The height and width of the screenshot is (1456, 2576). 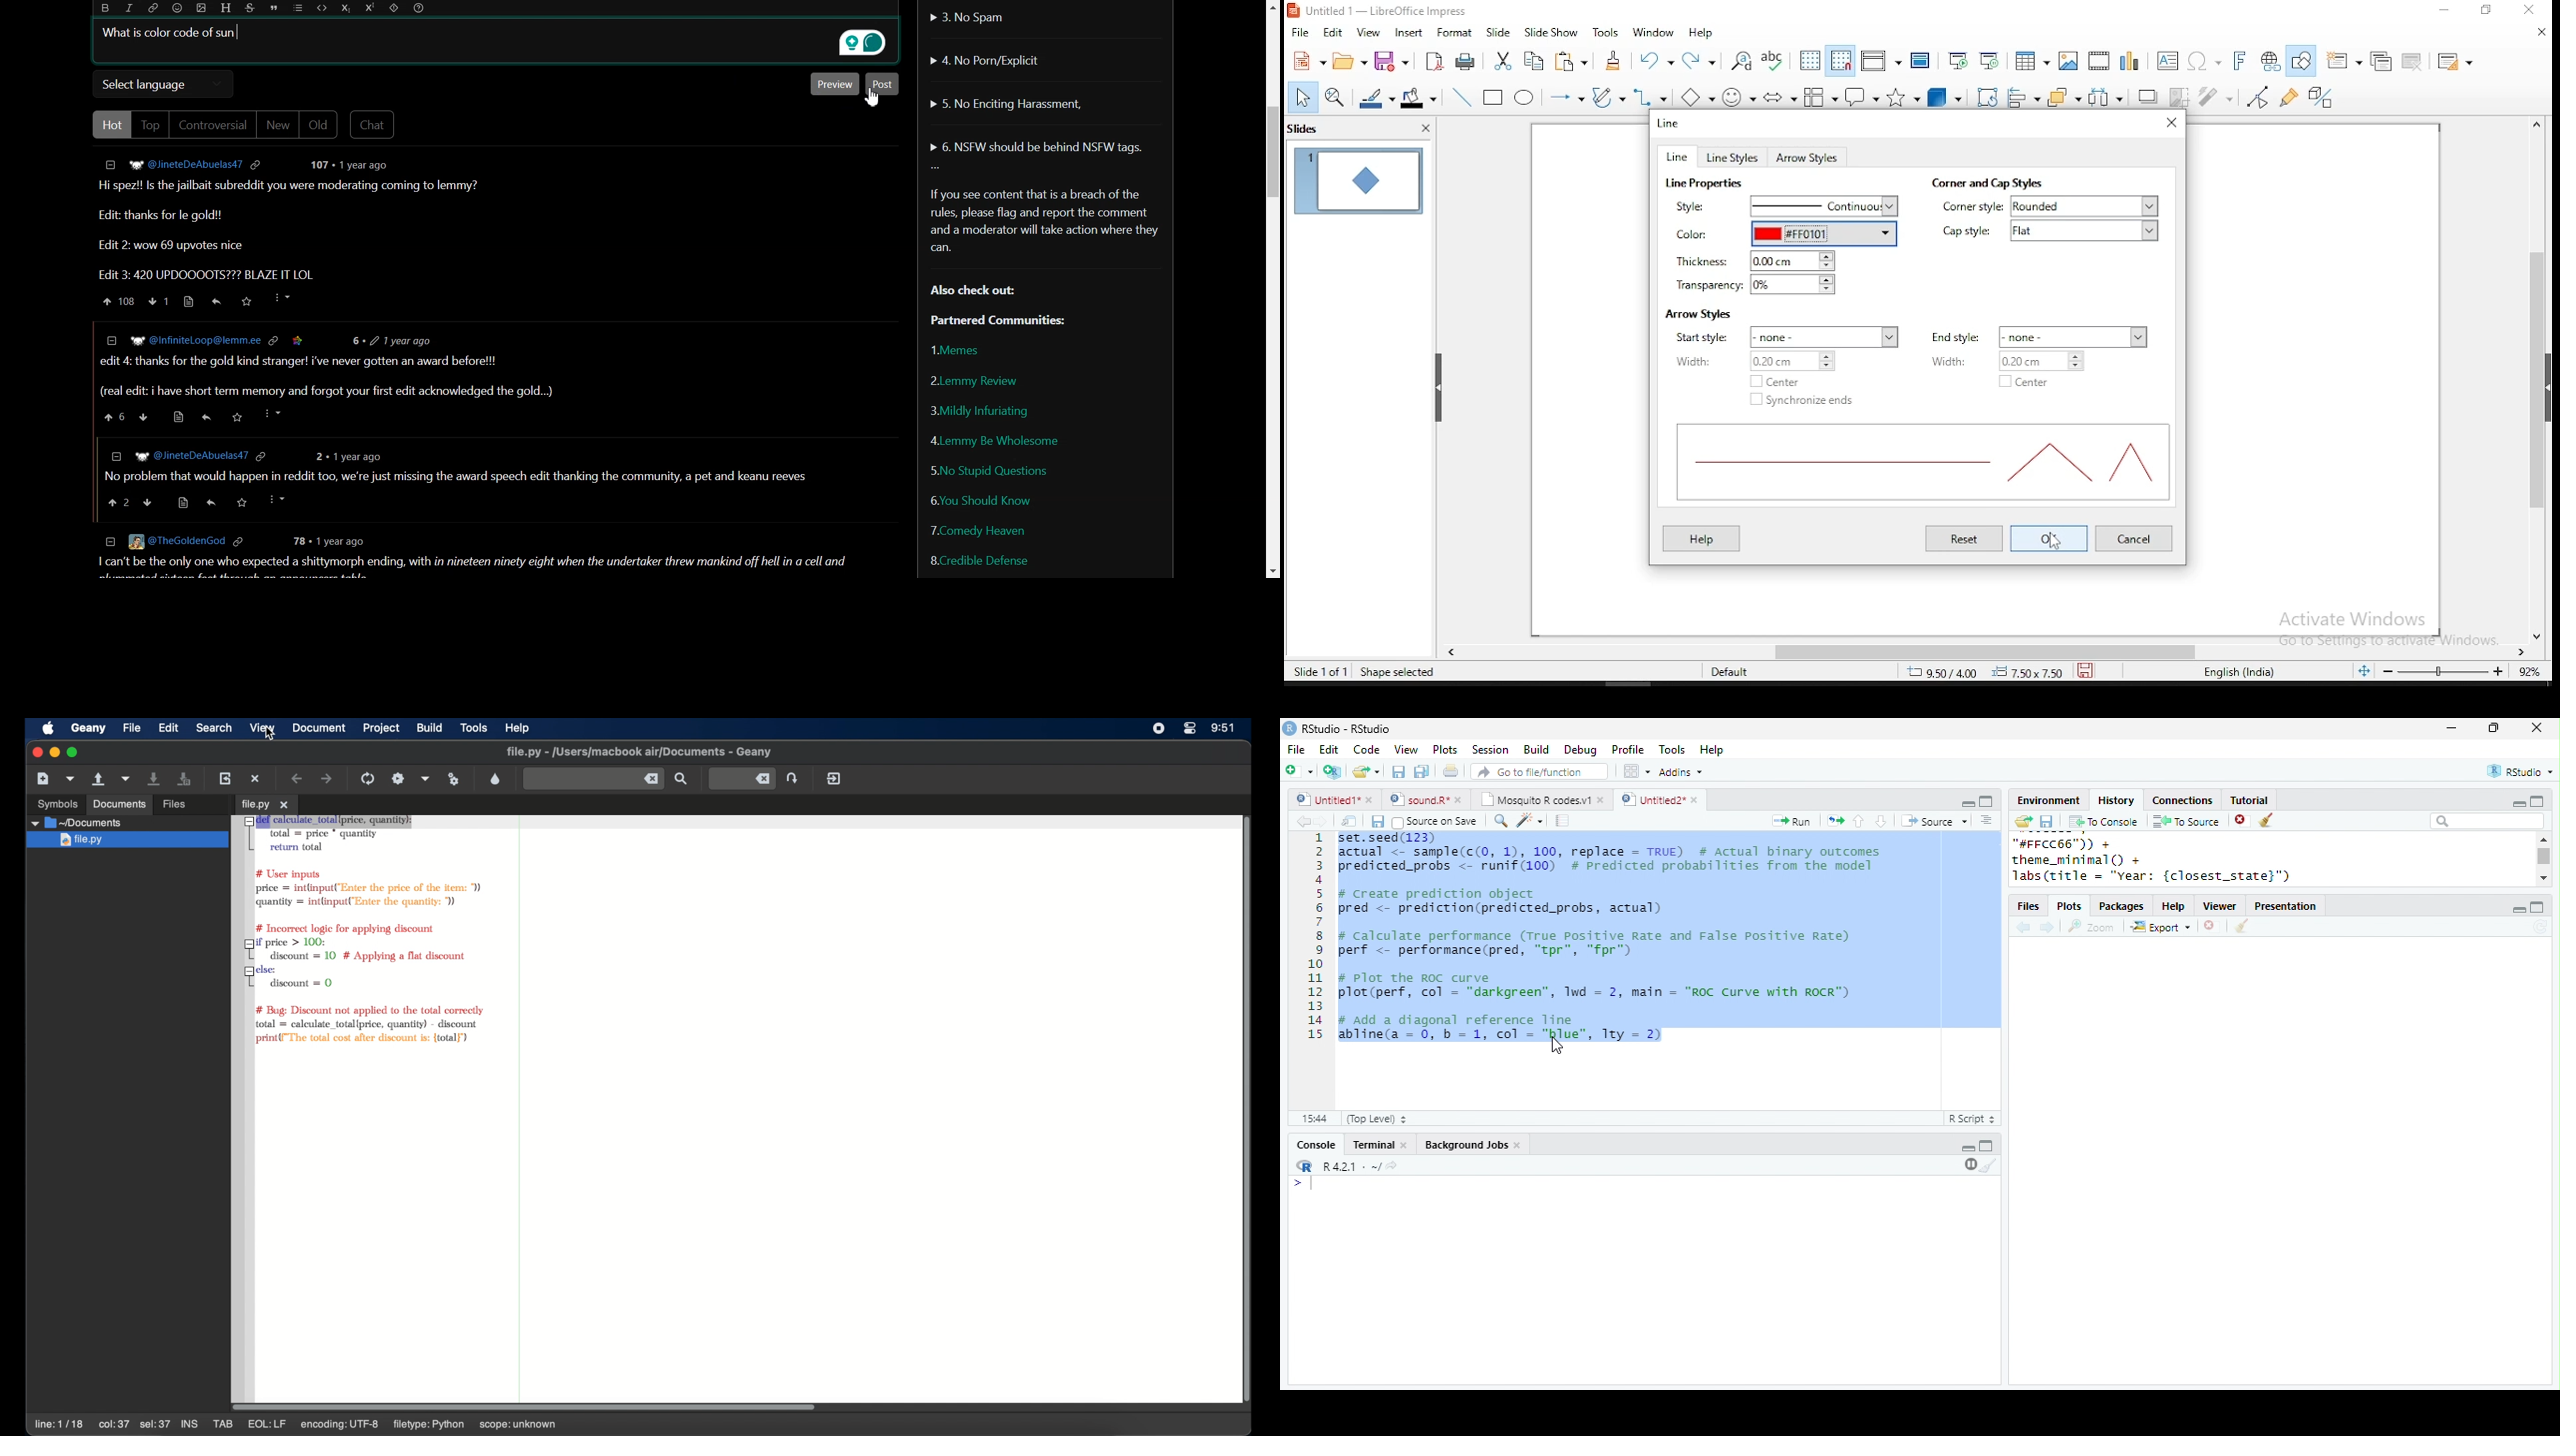 I want to click on undo, so click(x=1657, y=60).